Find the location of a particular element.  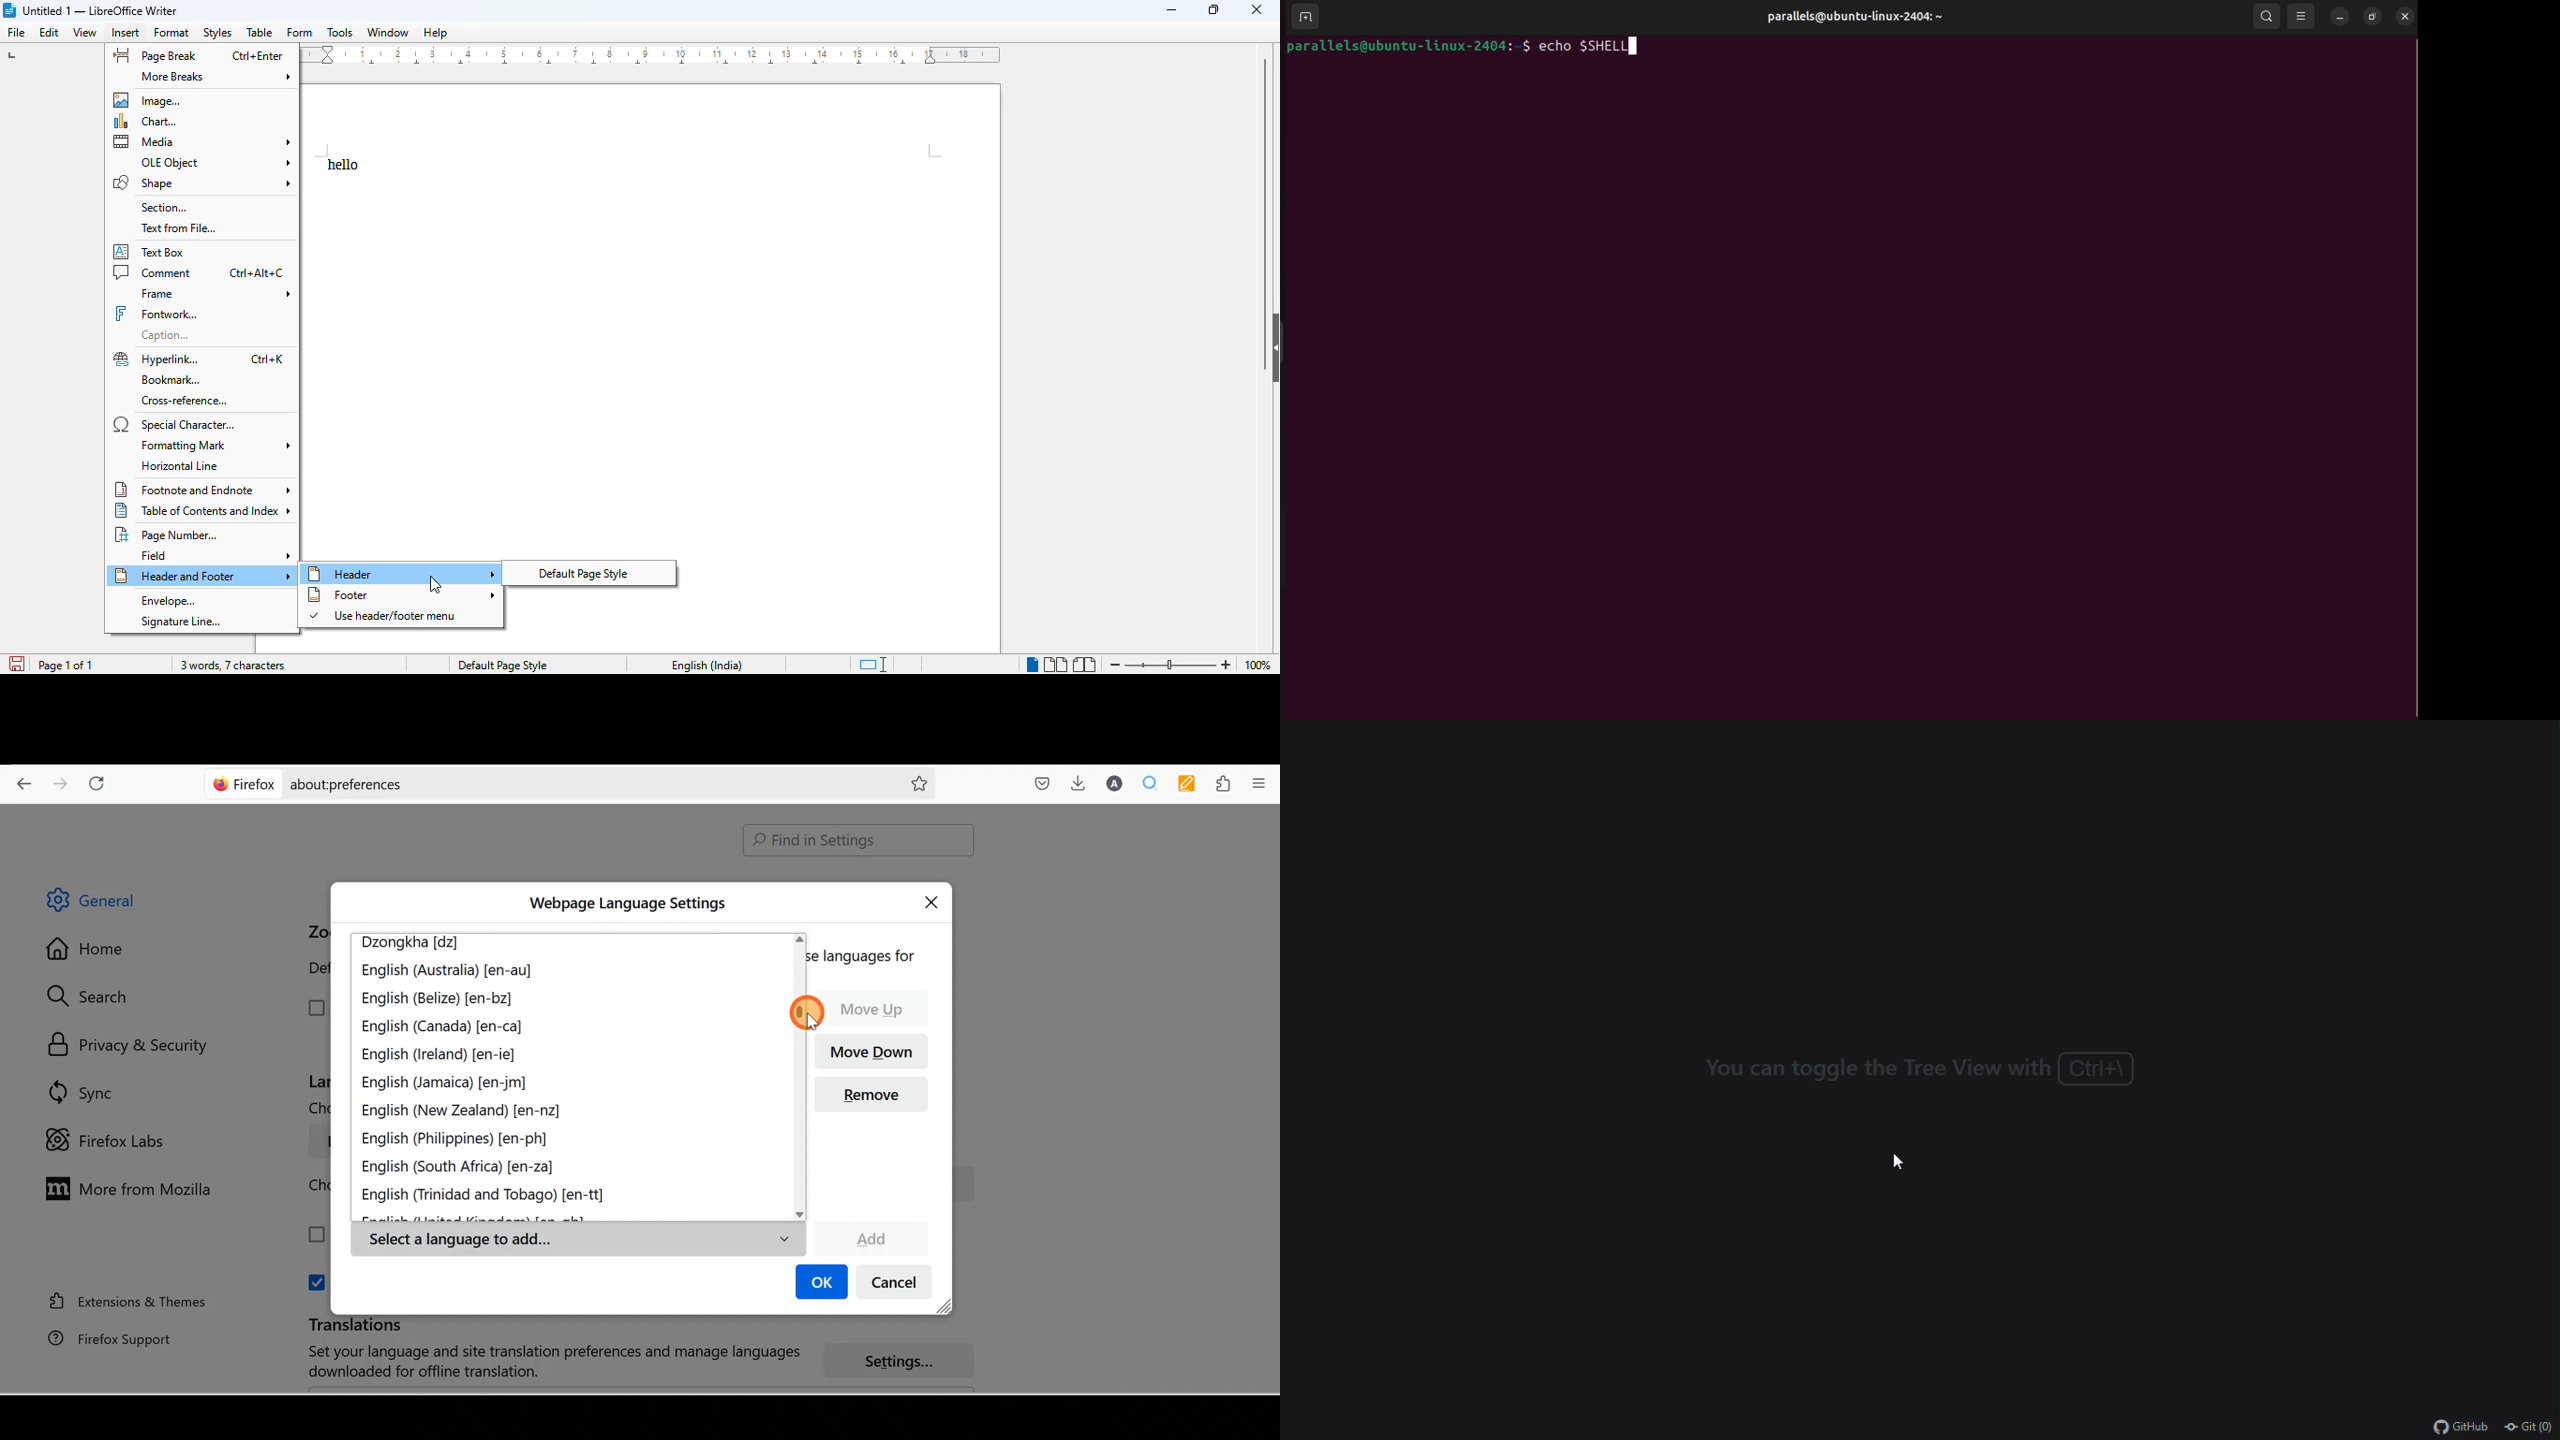

single-page view is located at coordinates (1032, 664).